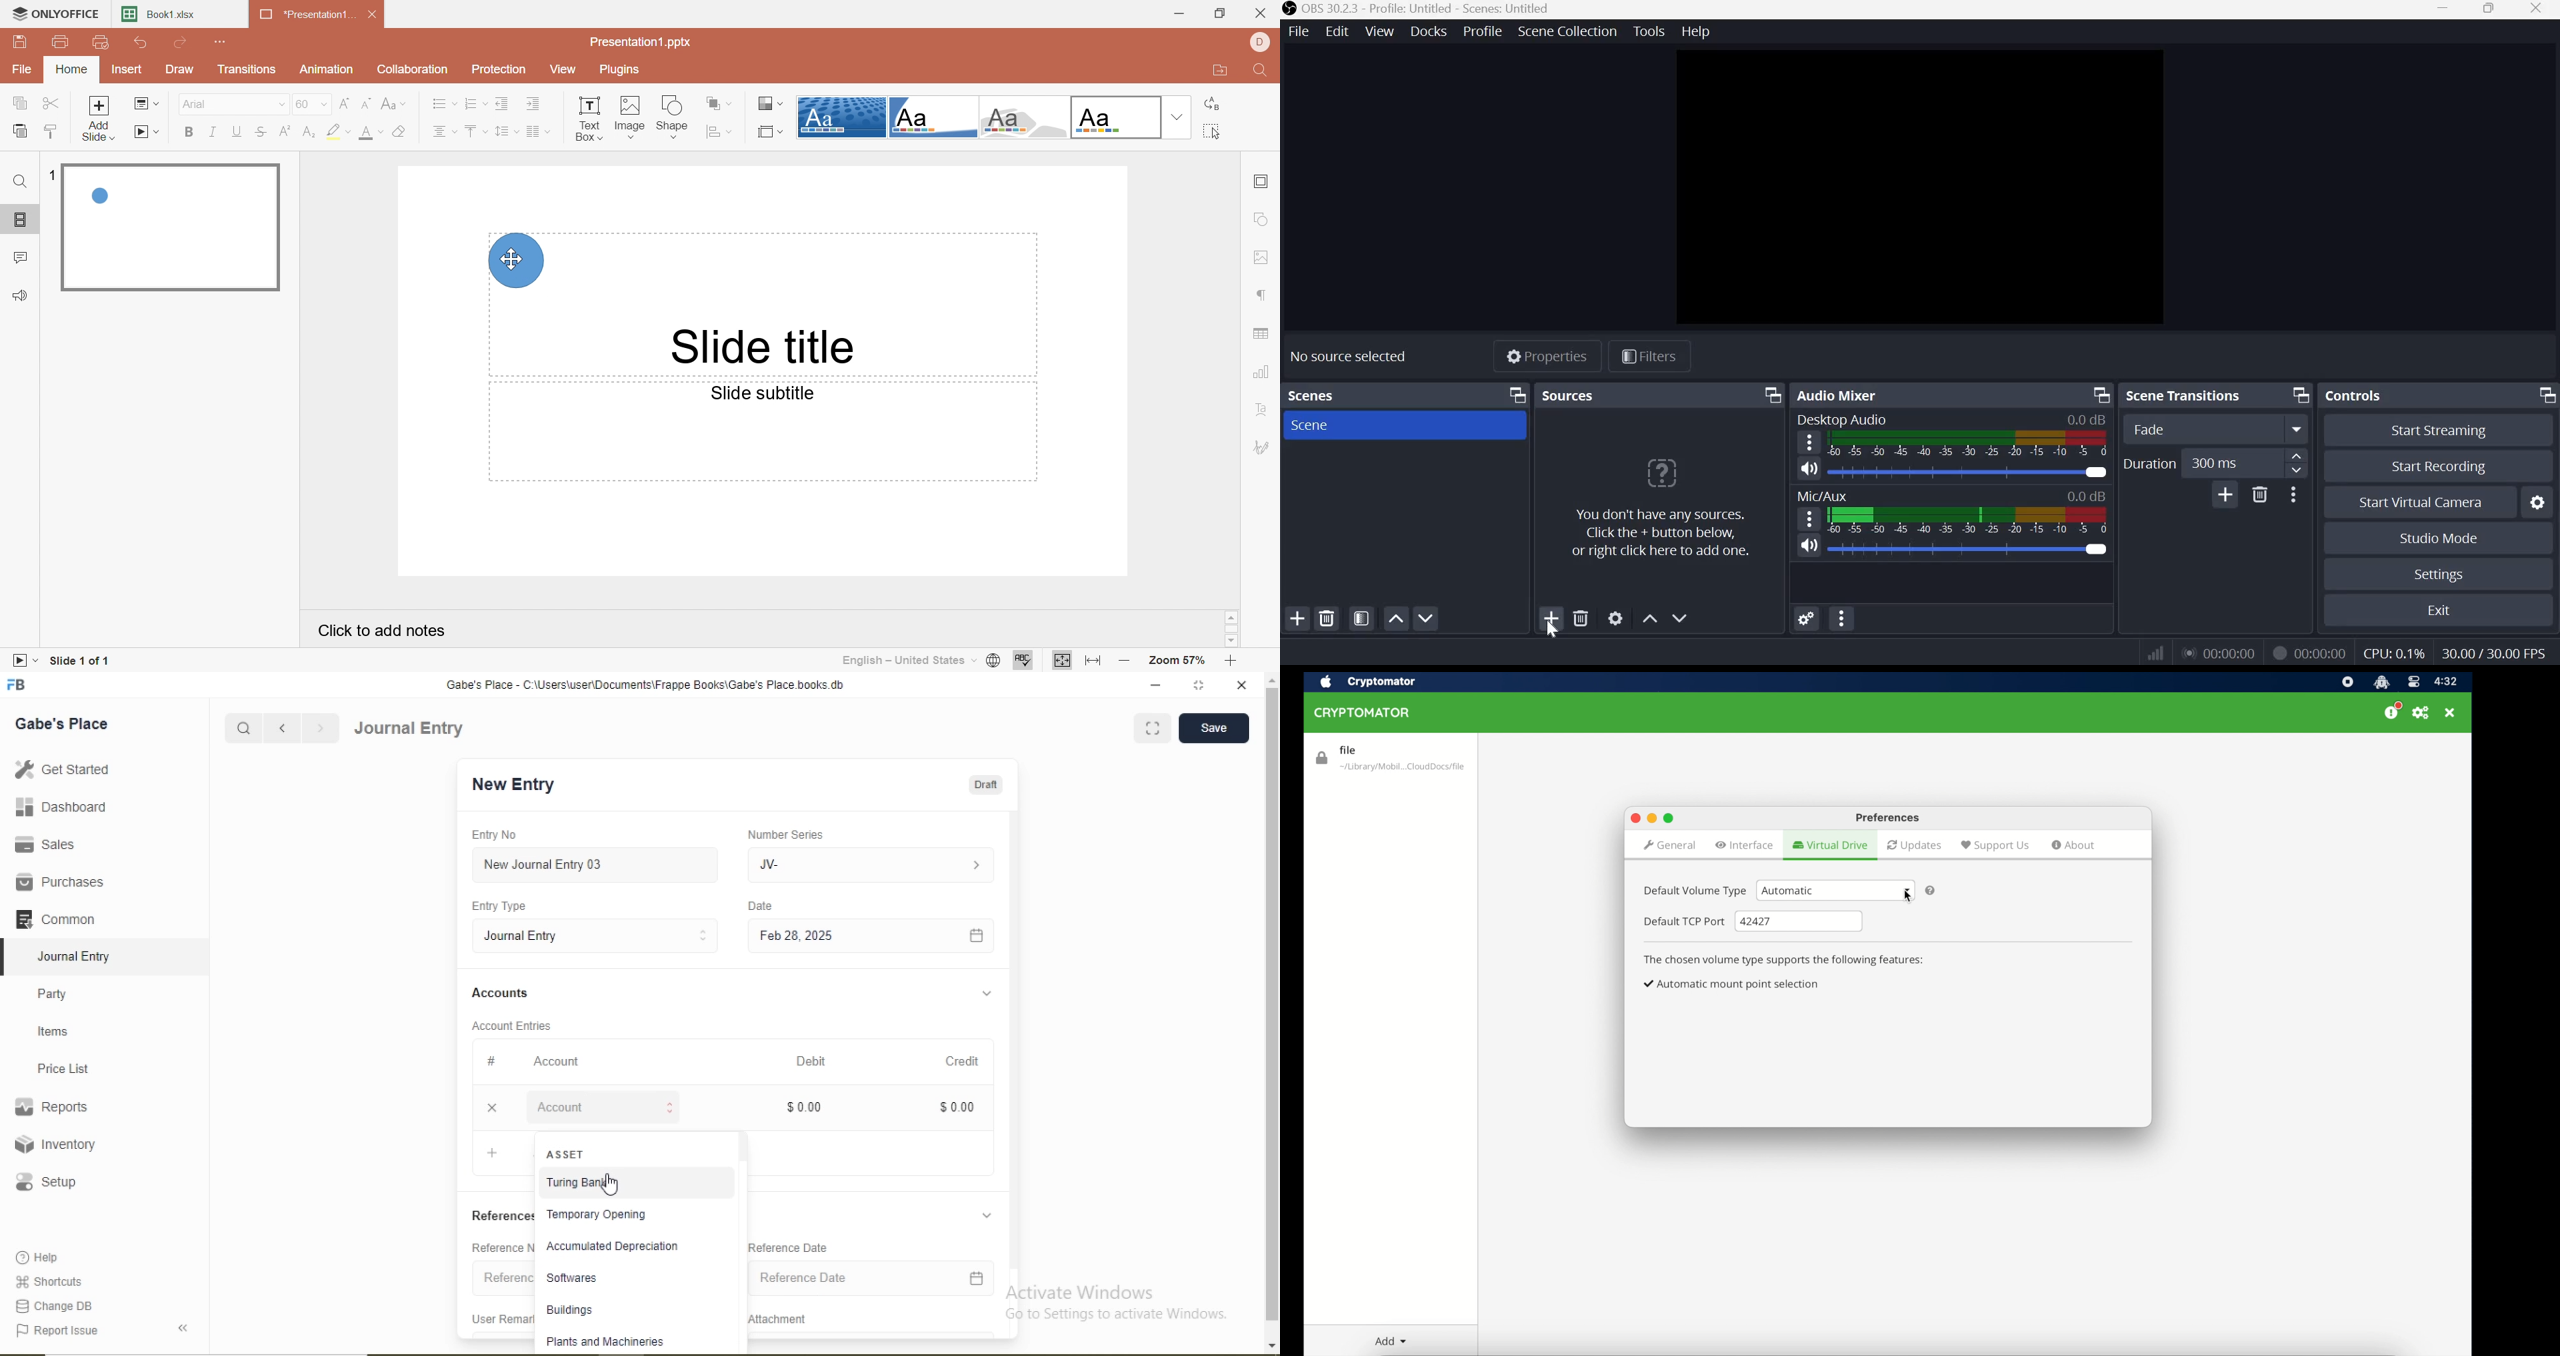  What do you see at coordinates (1230, 640) in the screenshot?
I see `Scroll down` at bounding box center [1230, 640].